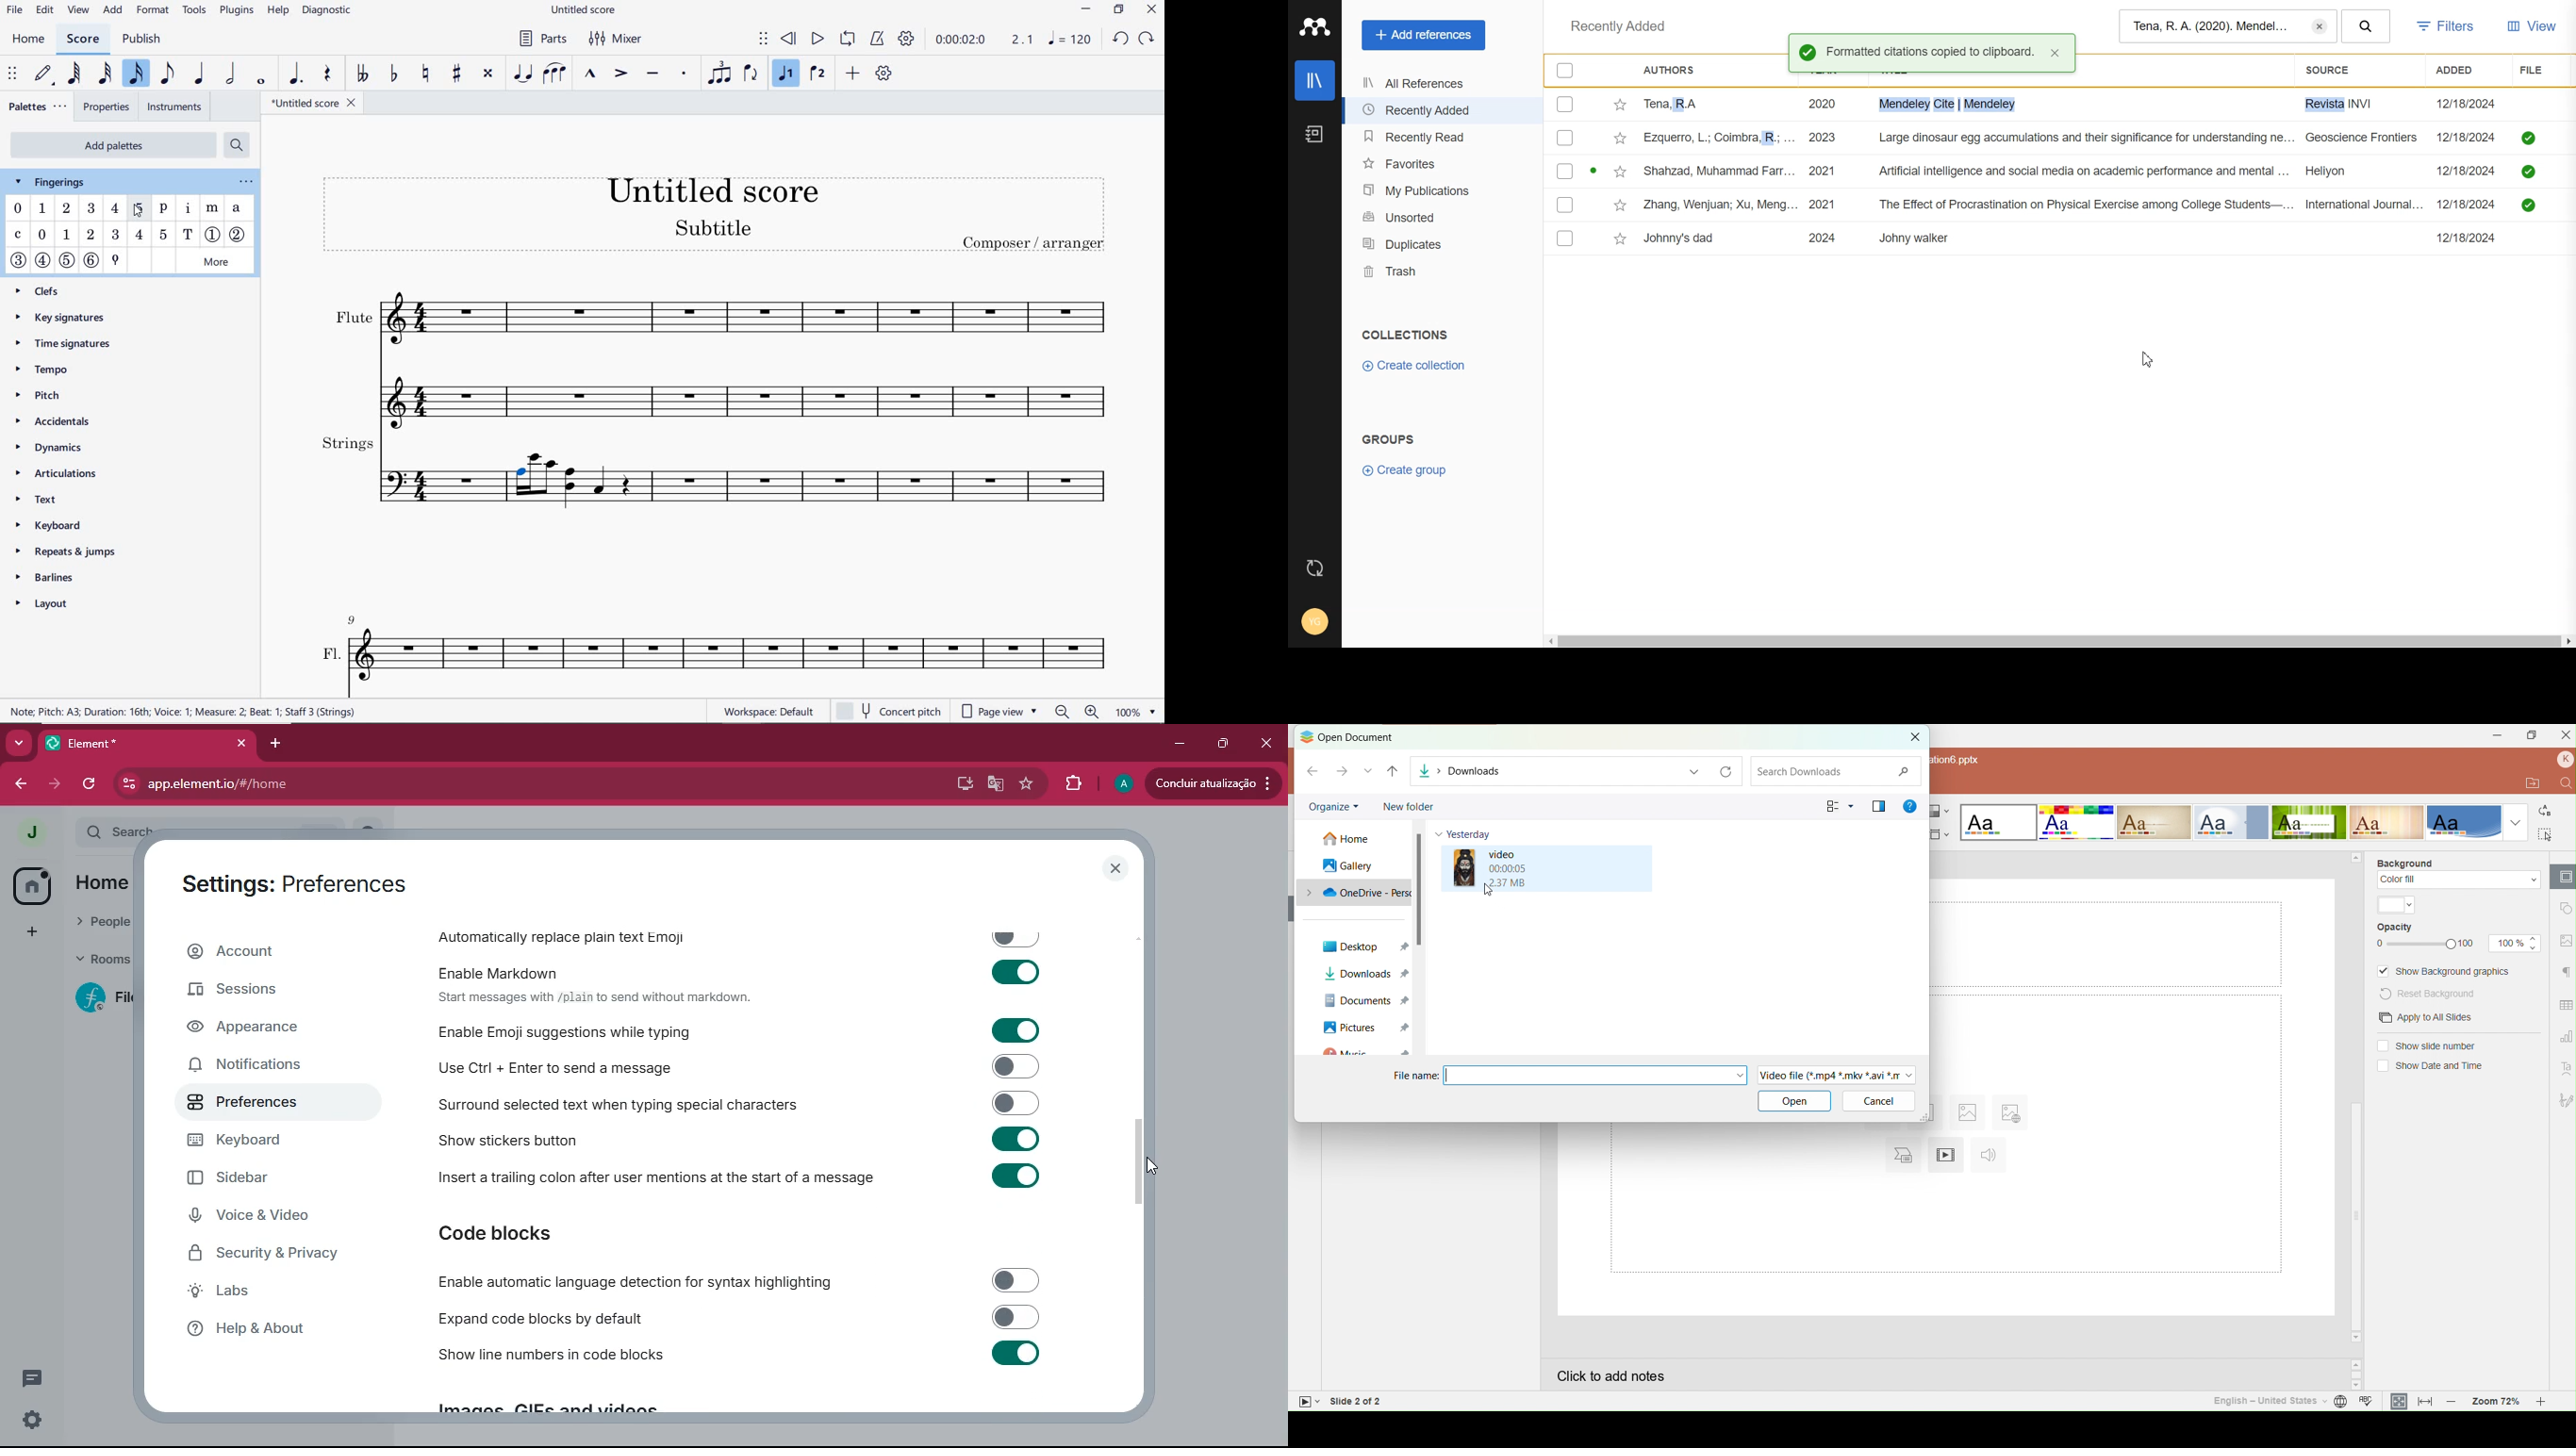  I want to click on voice 1, so click(787, 74).